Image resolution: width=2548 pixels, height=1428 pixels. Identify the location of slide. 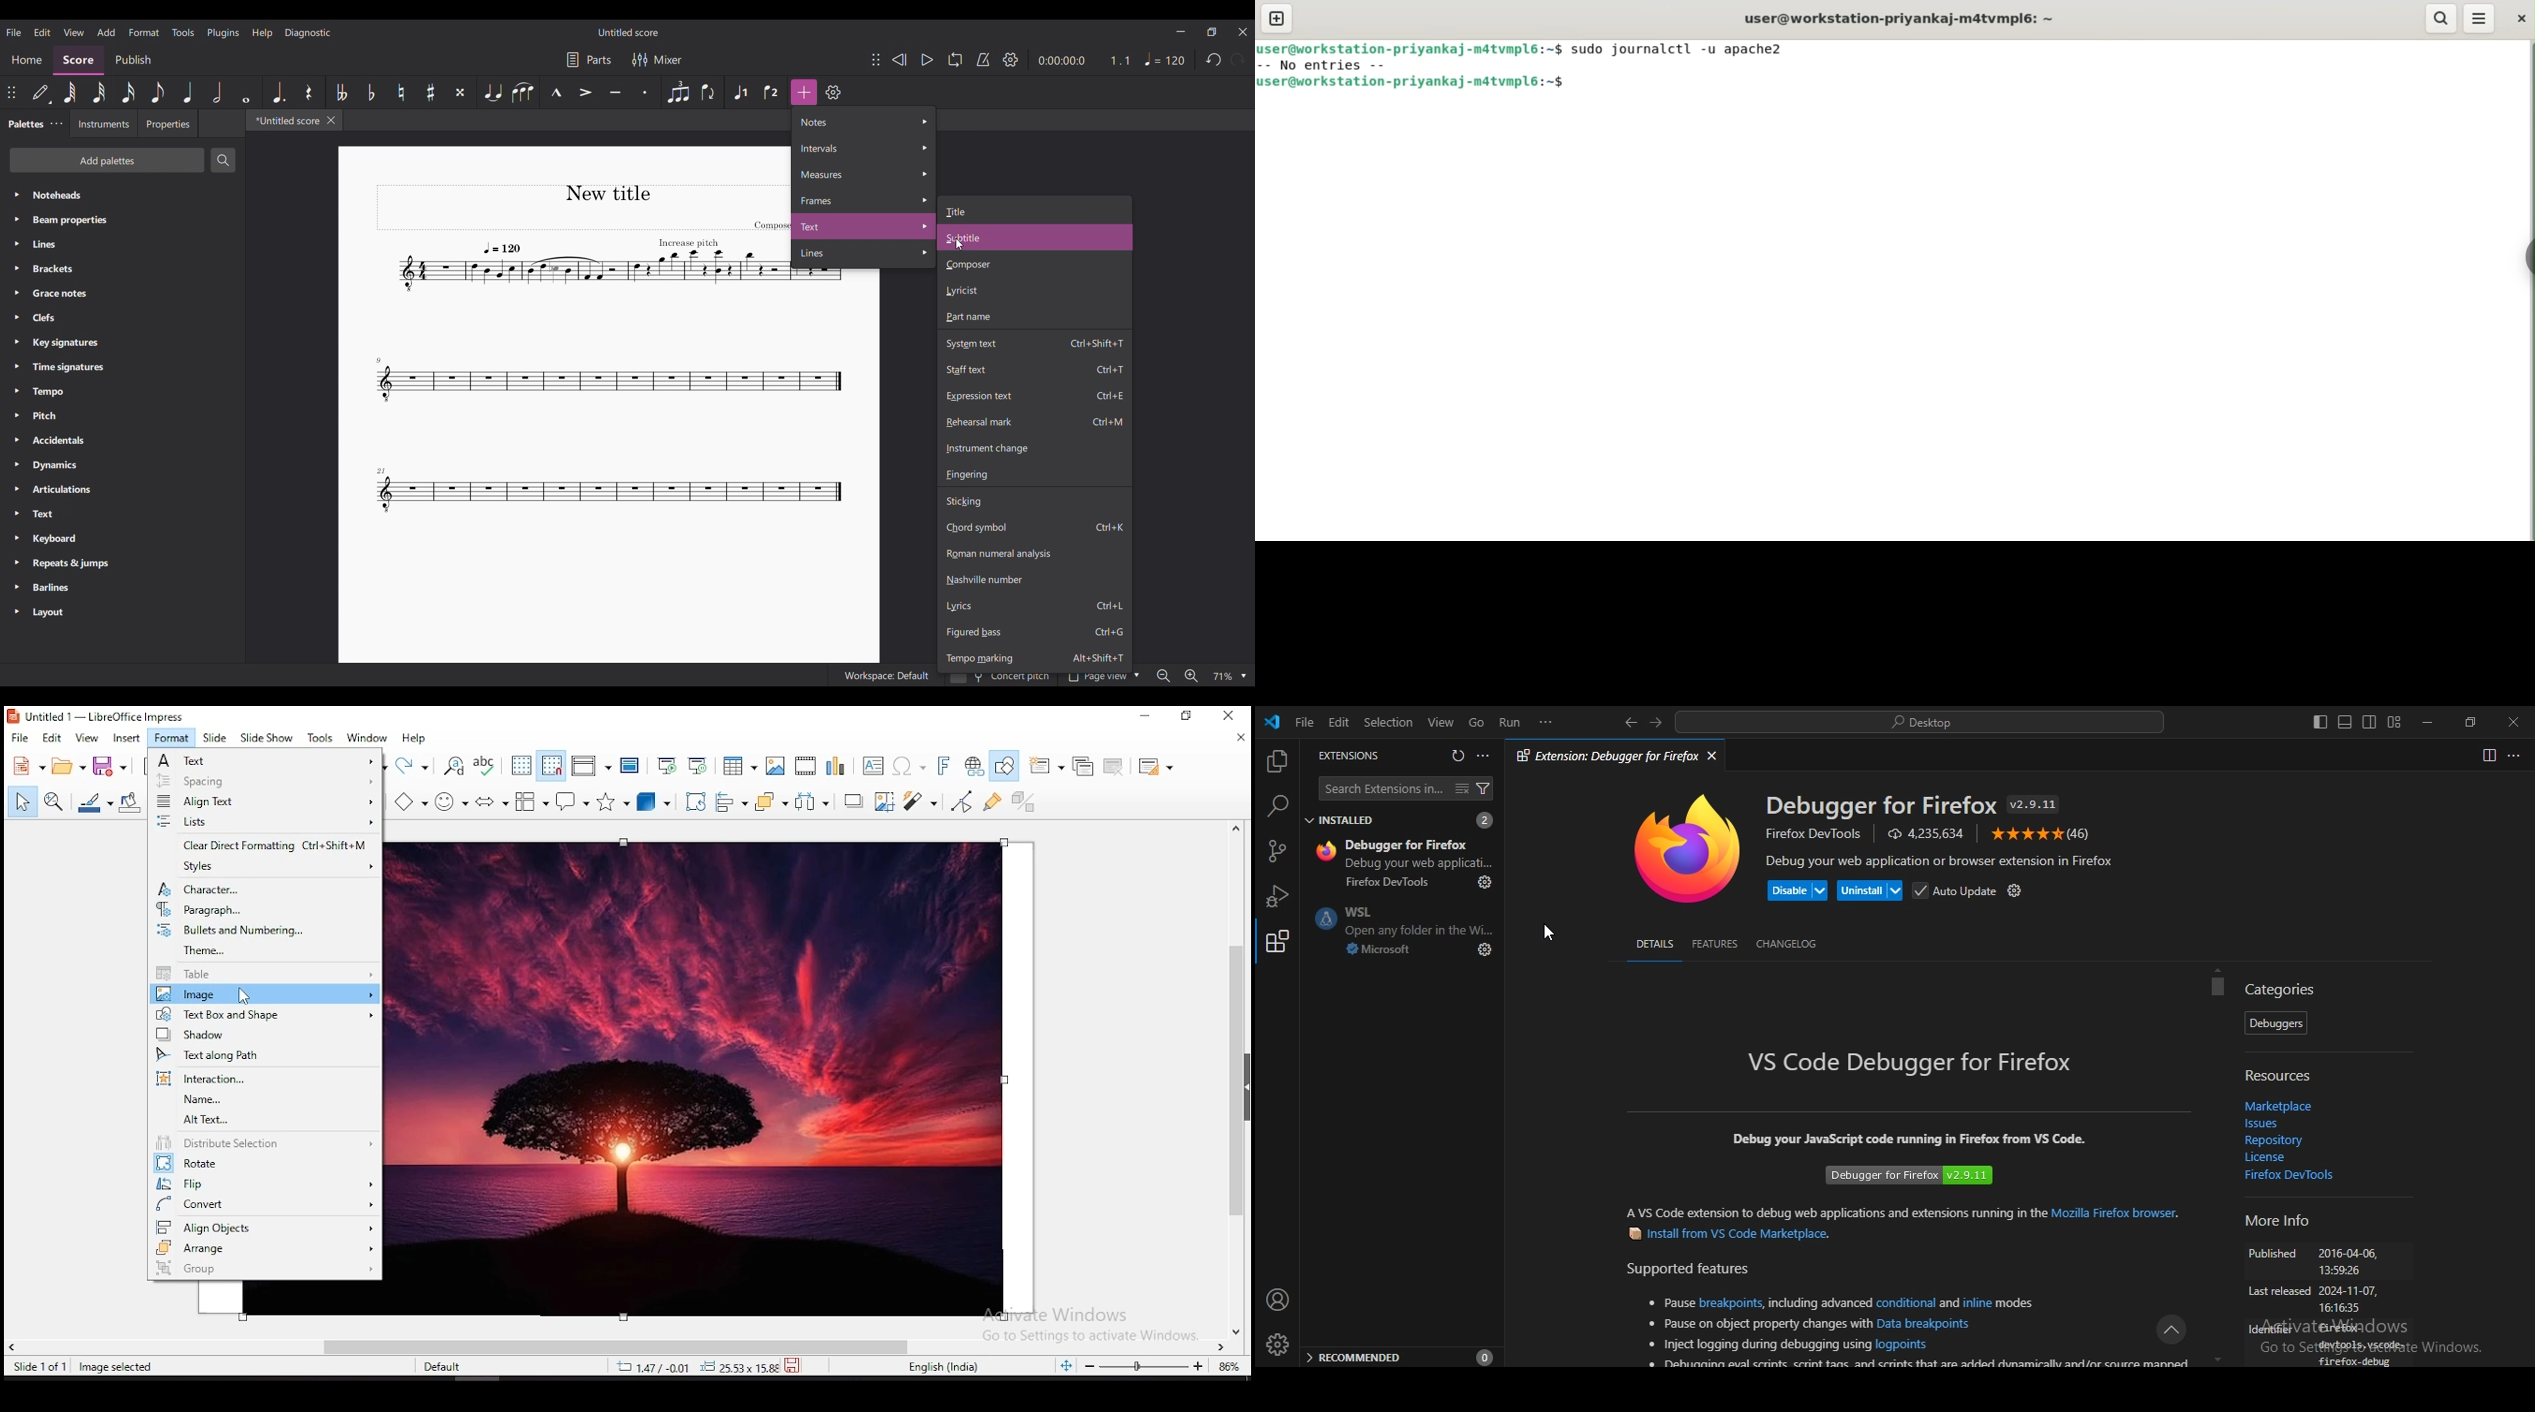
(216, 737).